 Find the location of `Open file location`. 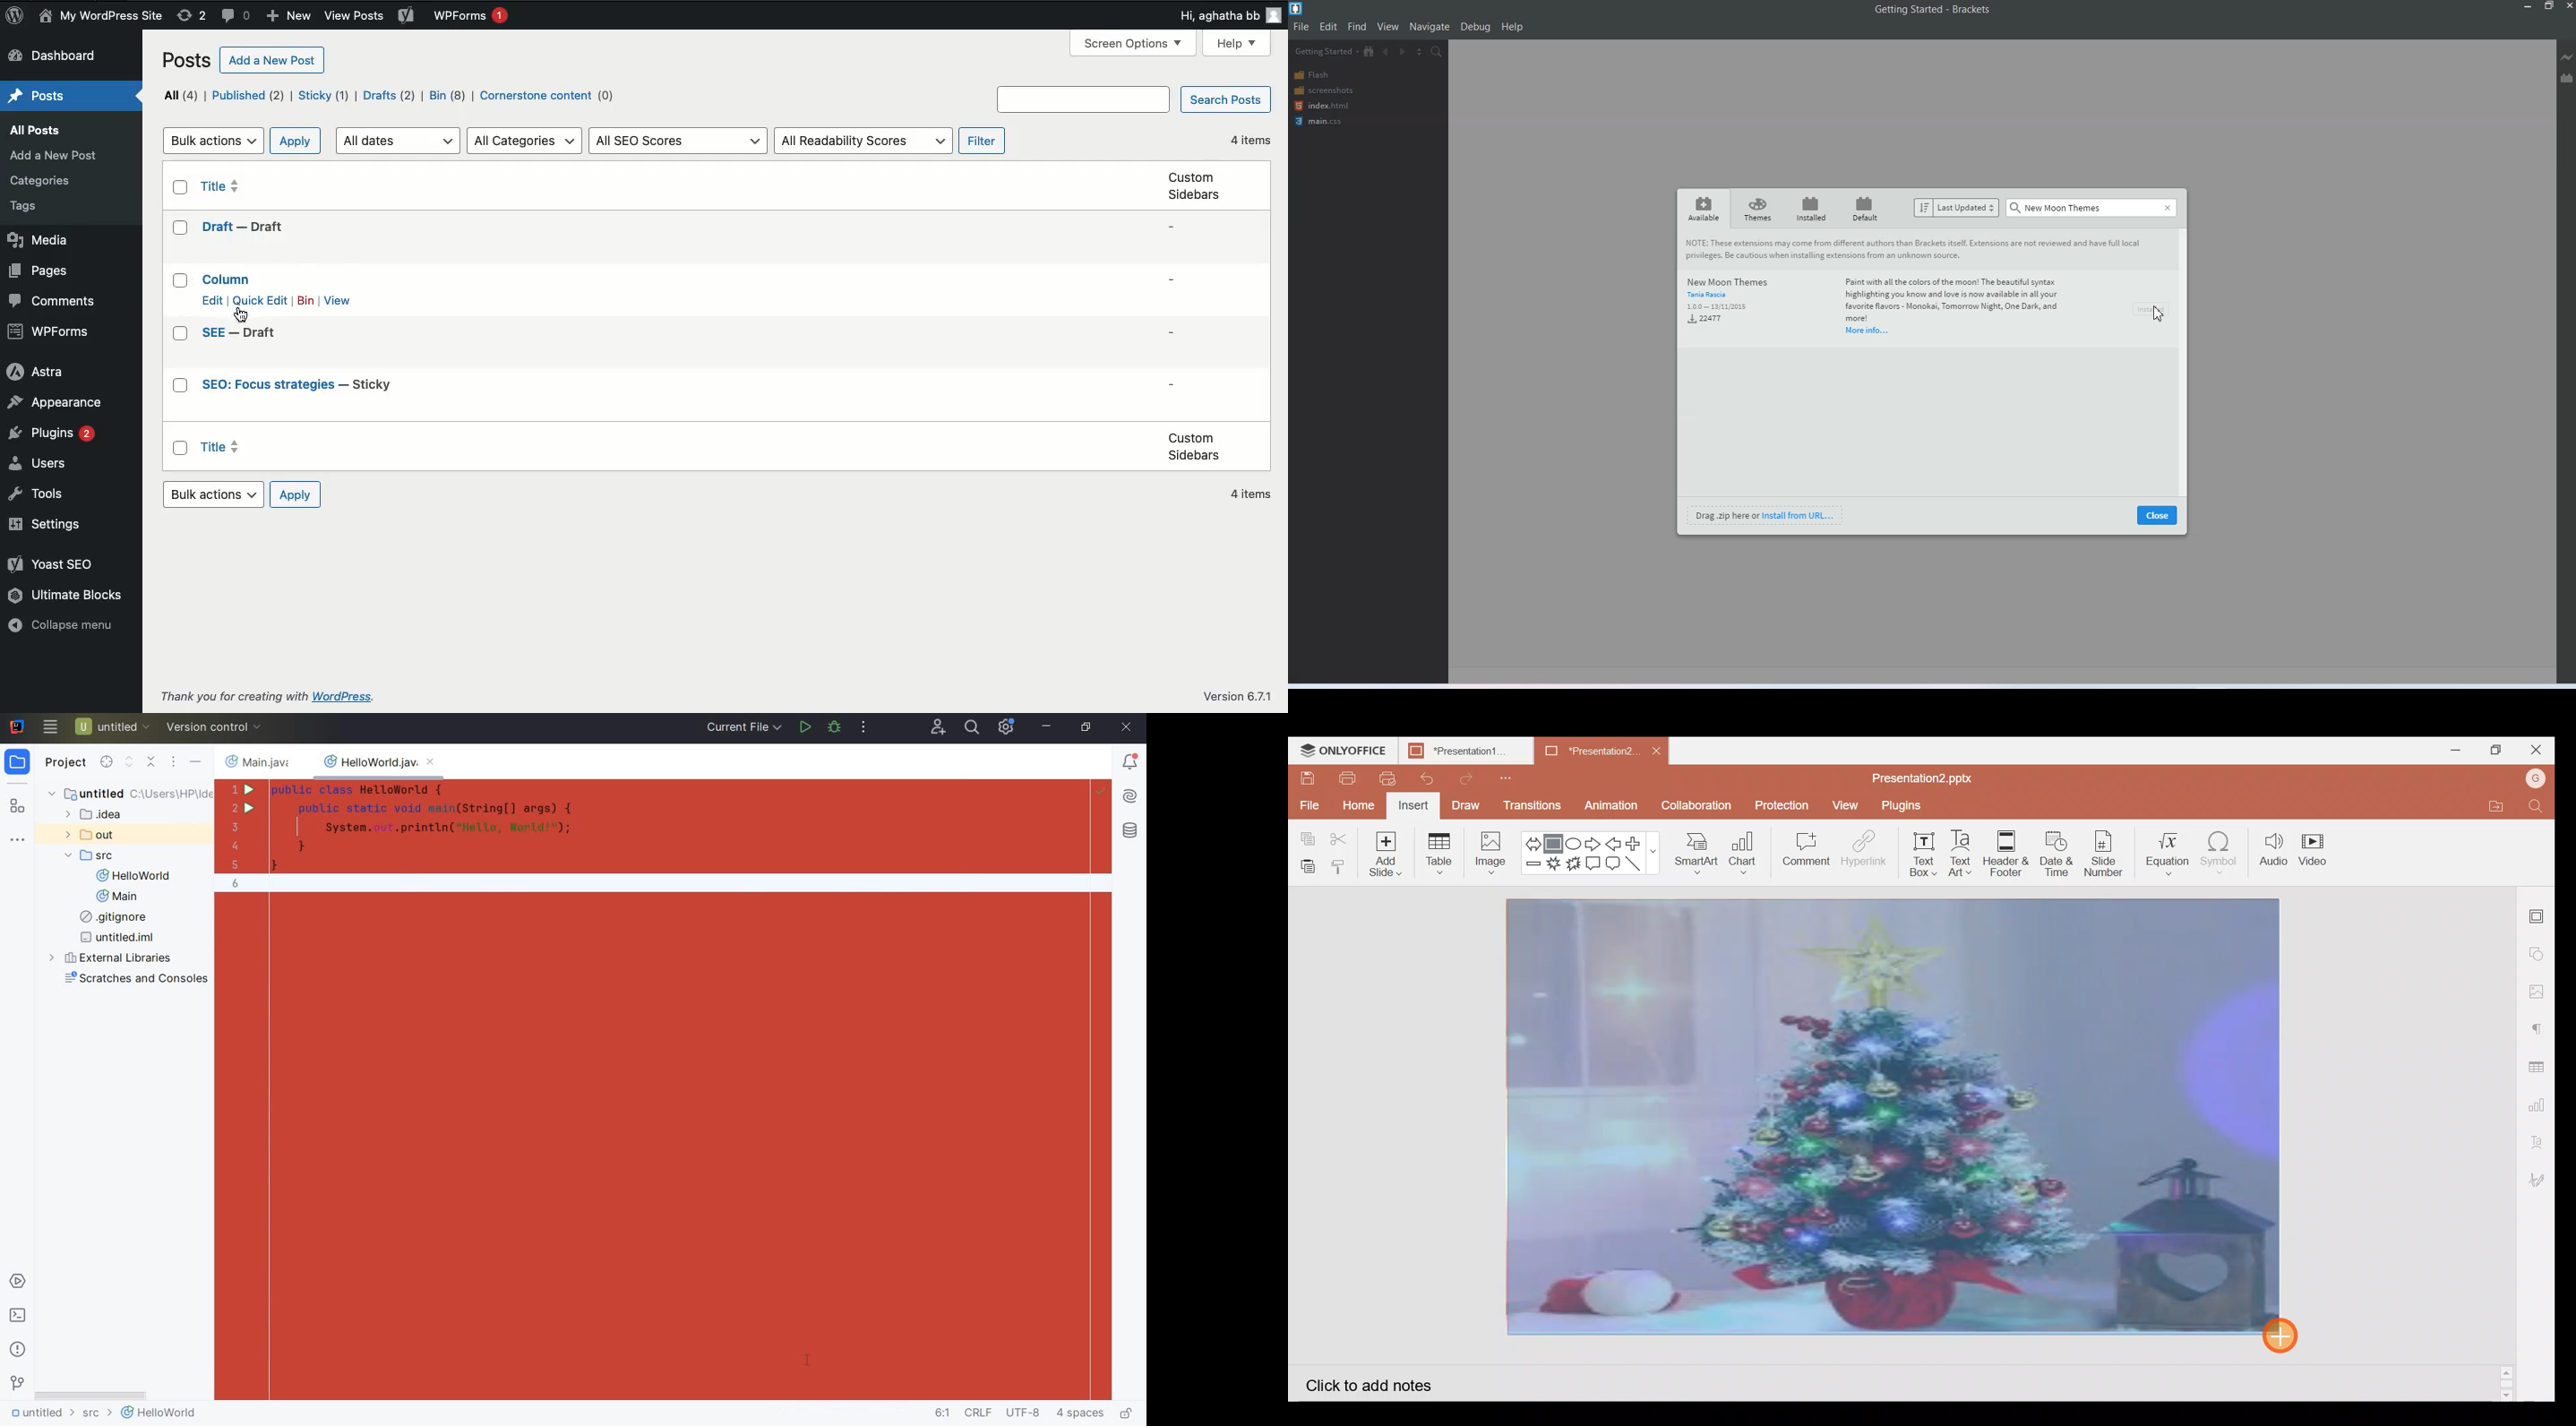

Open file location is located at coordinates (2501, 806).